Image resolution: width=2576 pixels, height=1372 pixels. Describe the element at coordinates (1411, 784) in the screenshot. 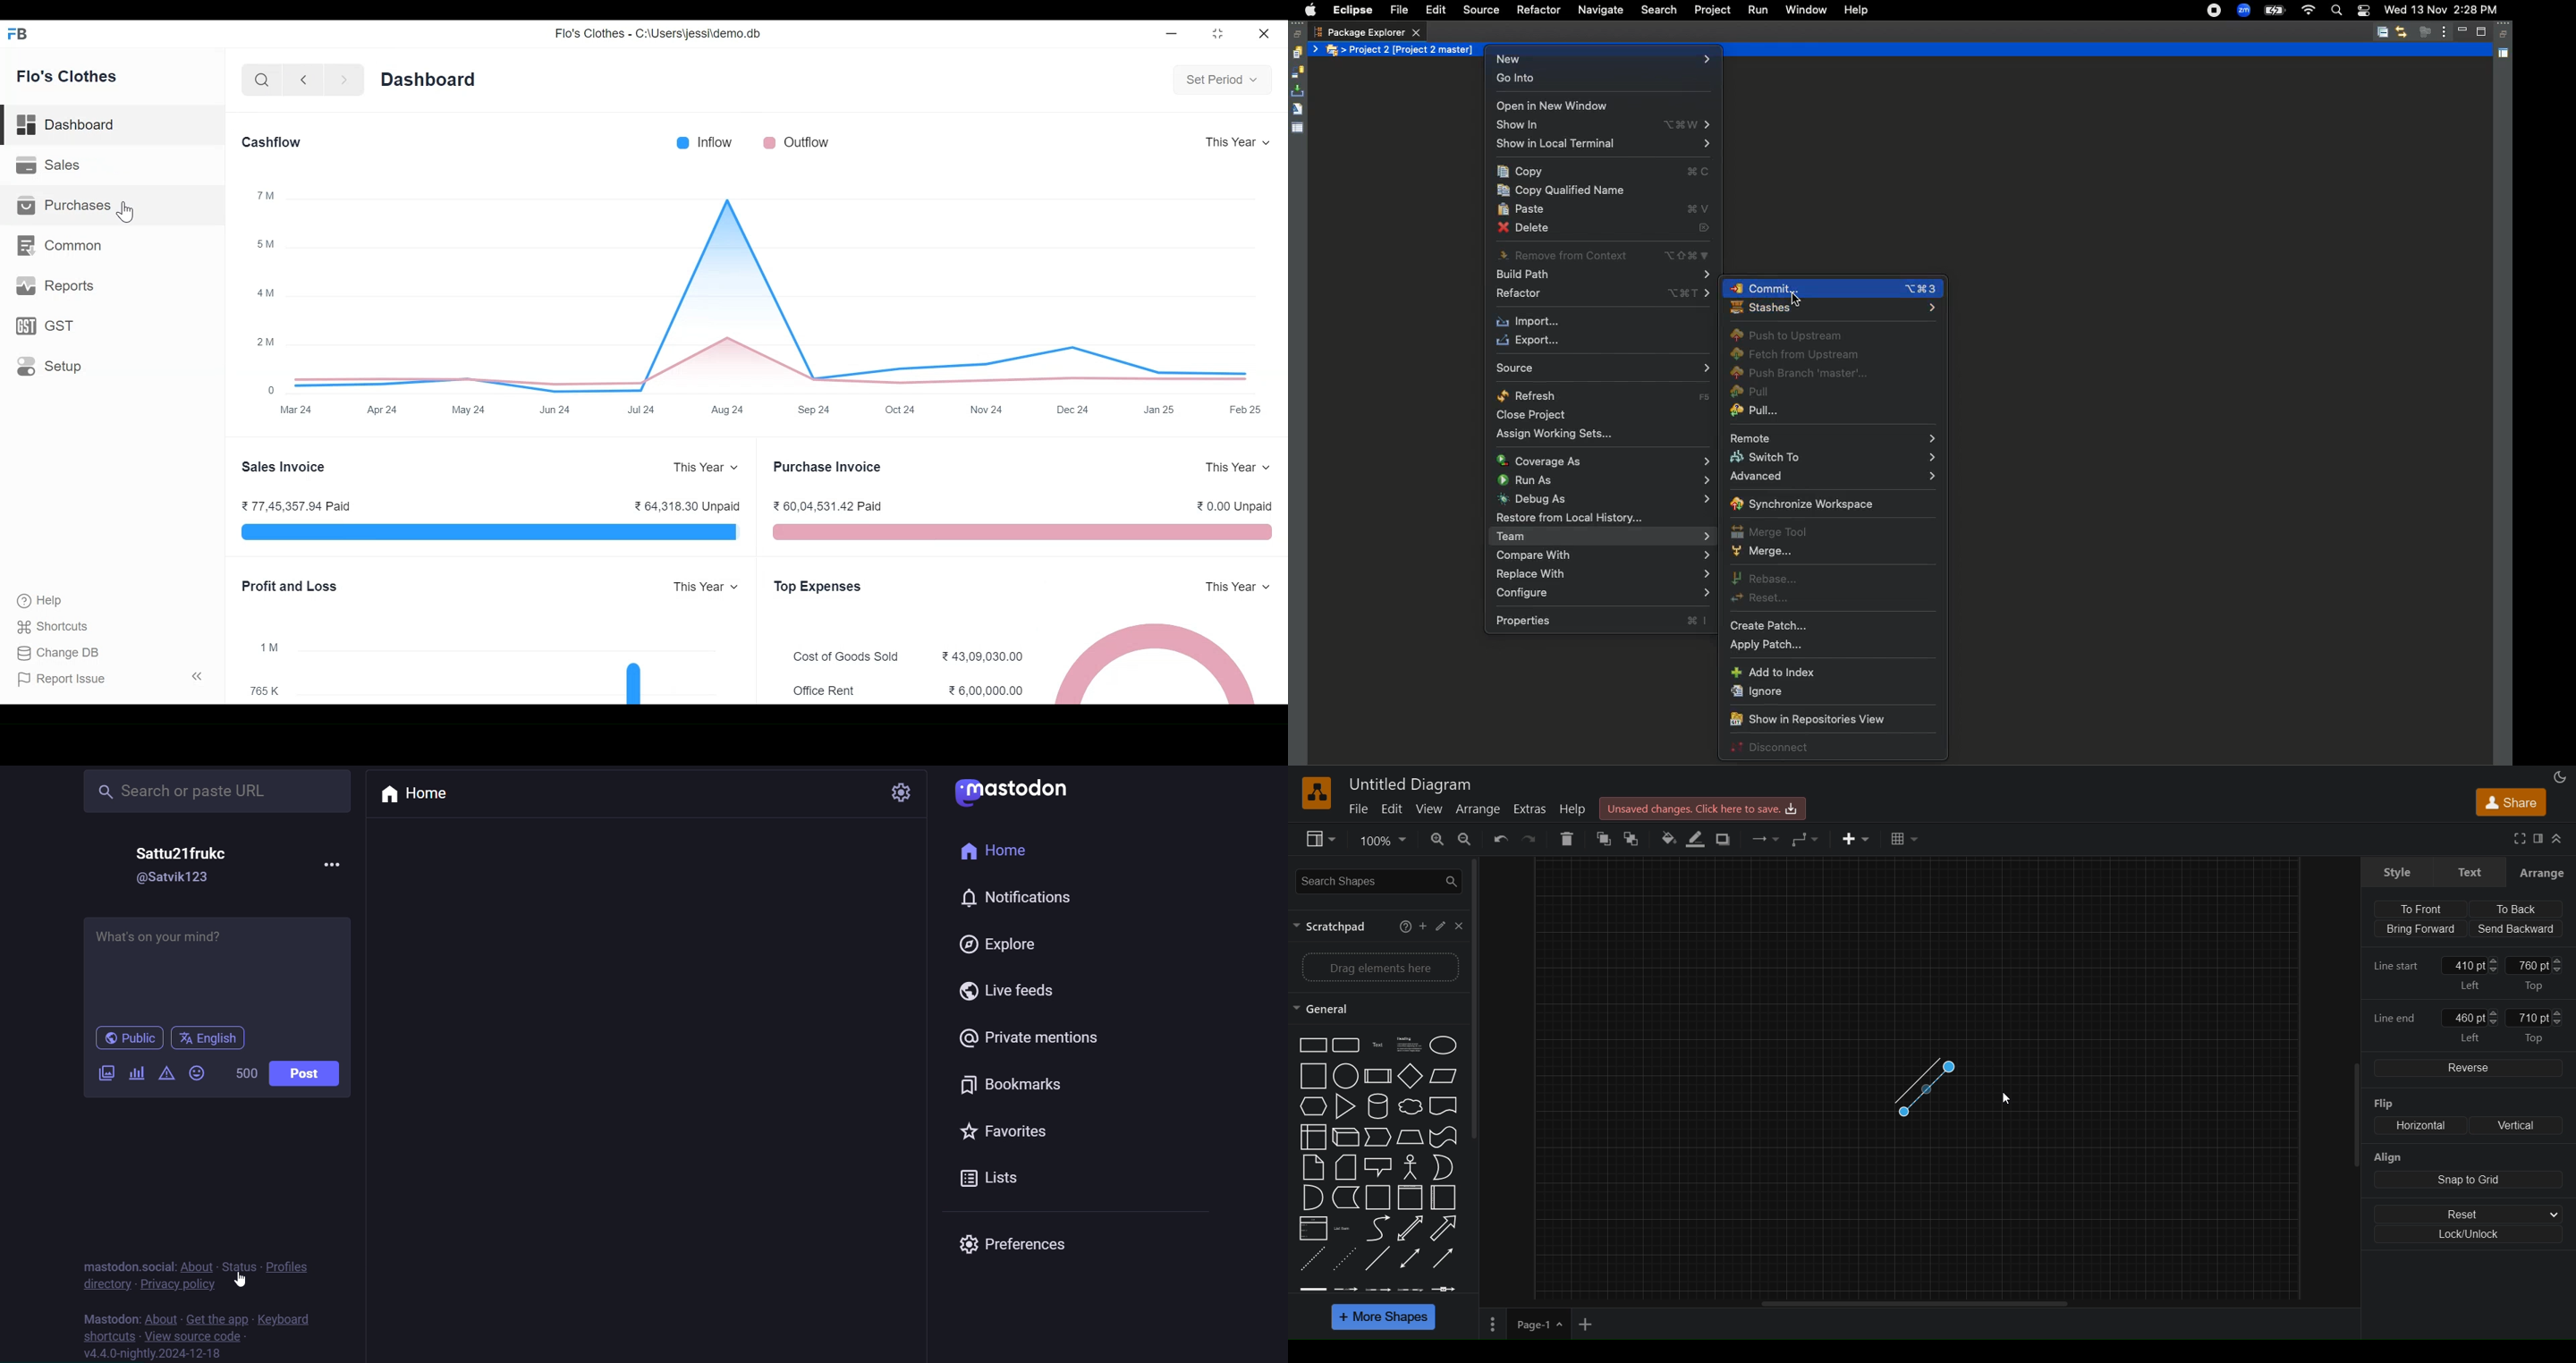

I see `Untitled Diagram` at that location.